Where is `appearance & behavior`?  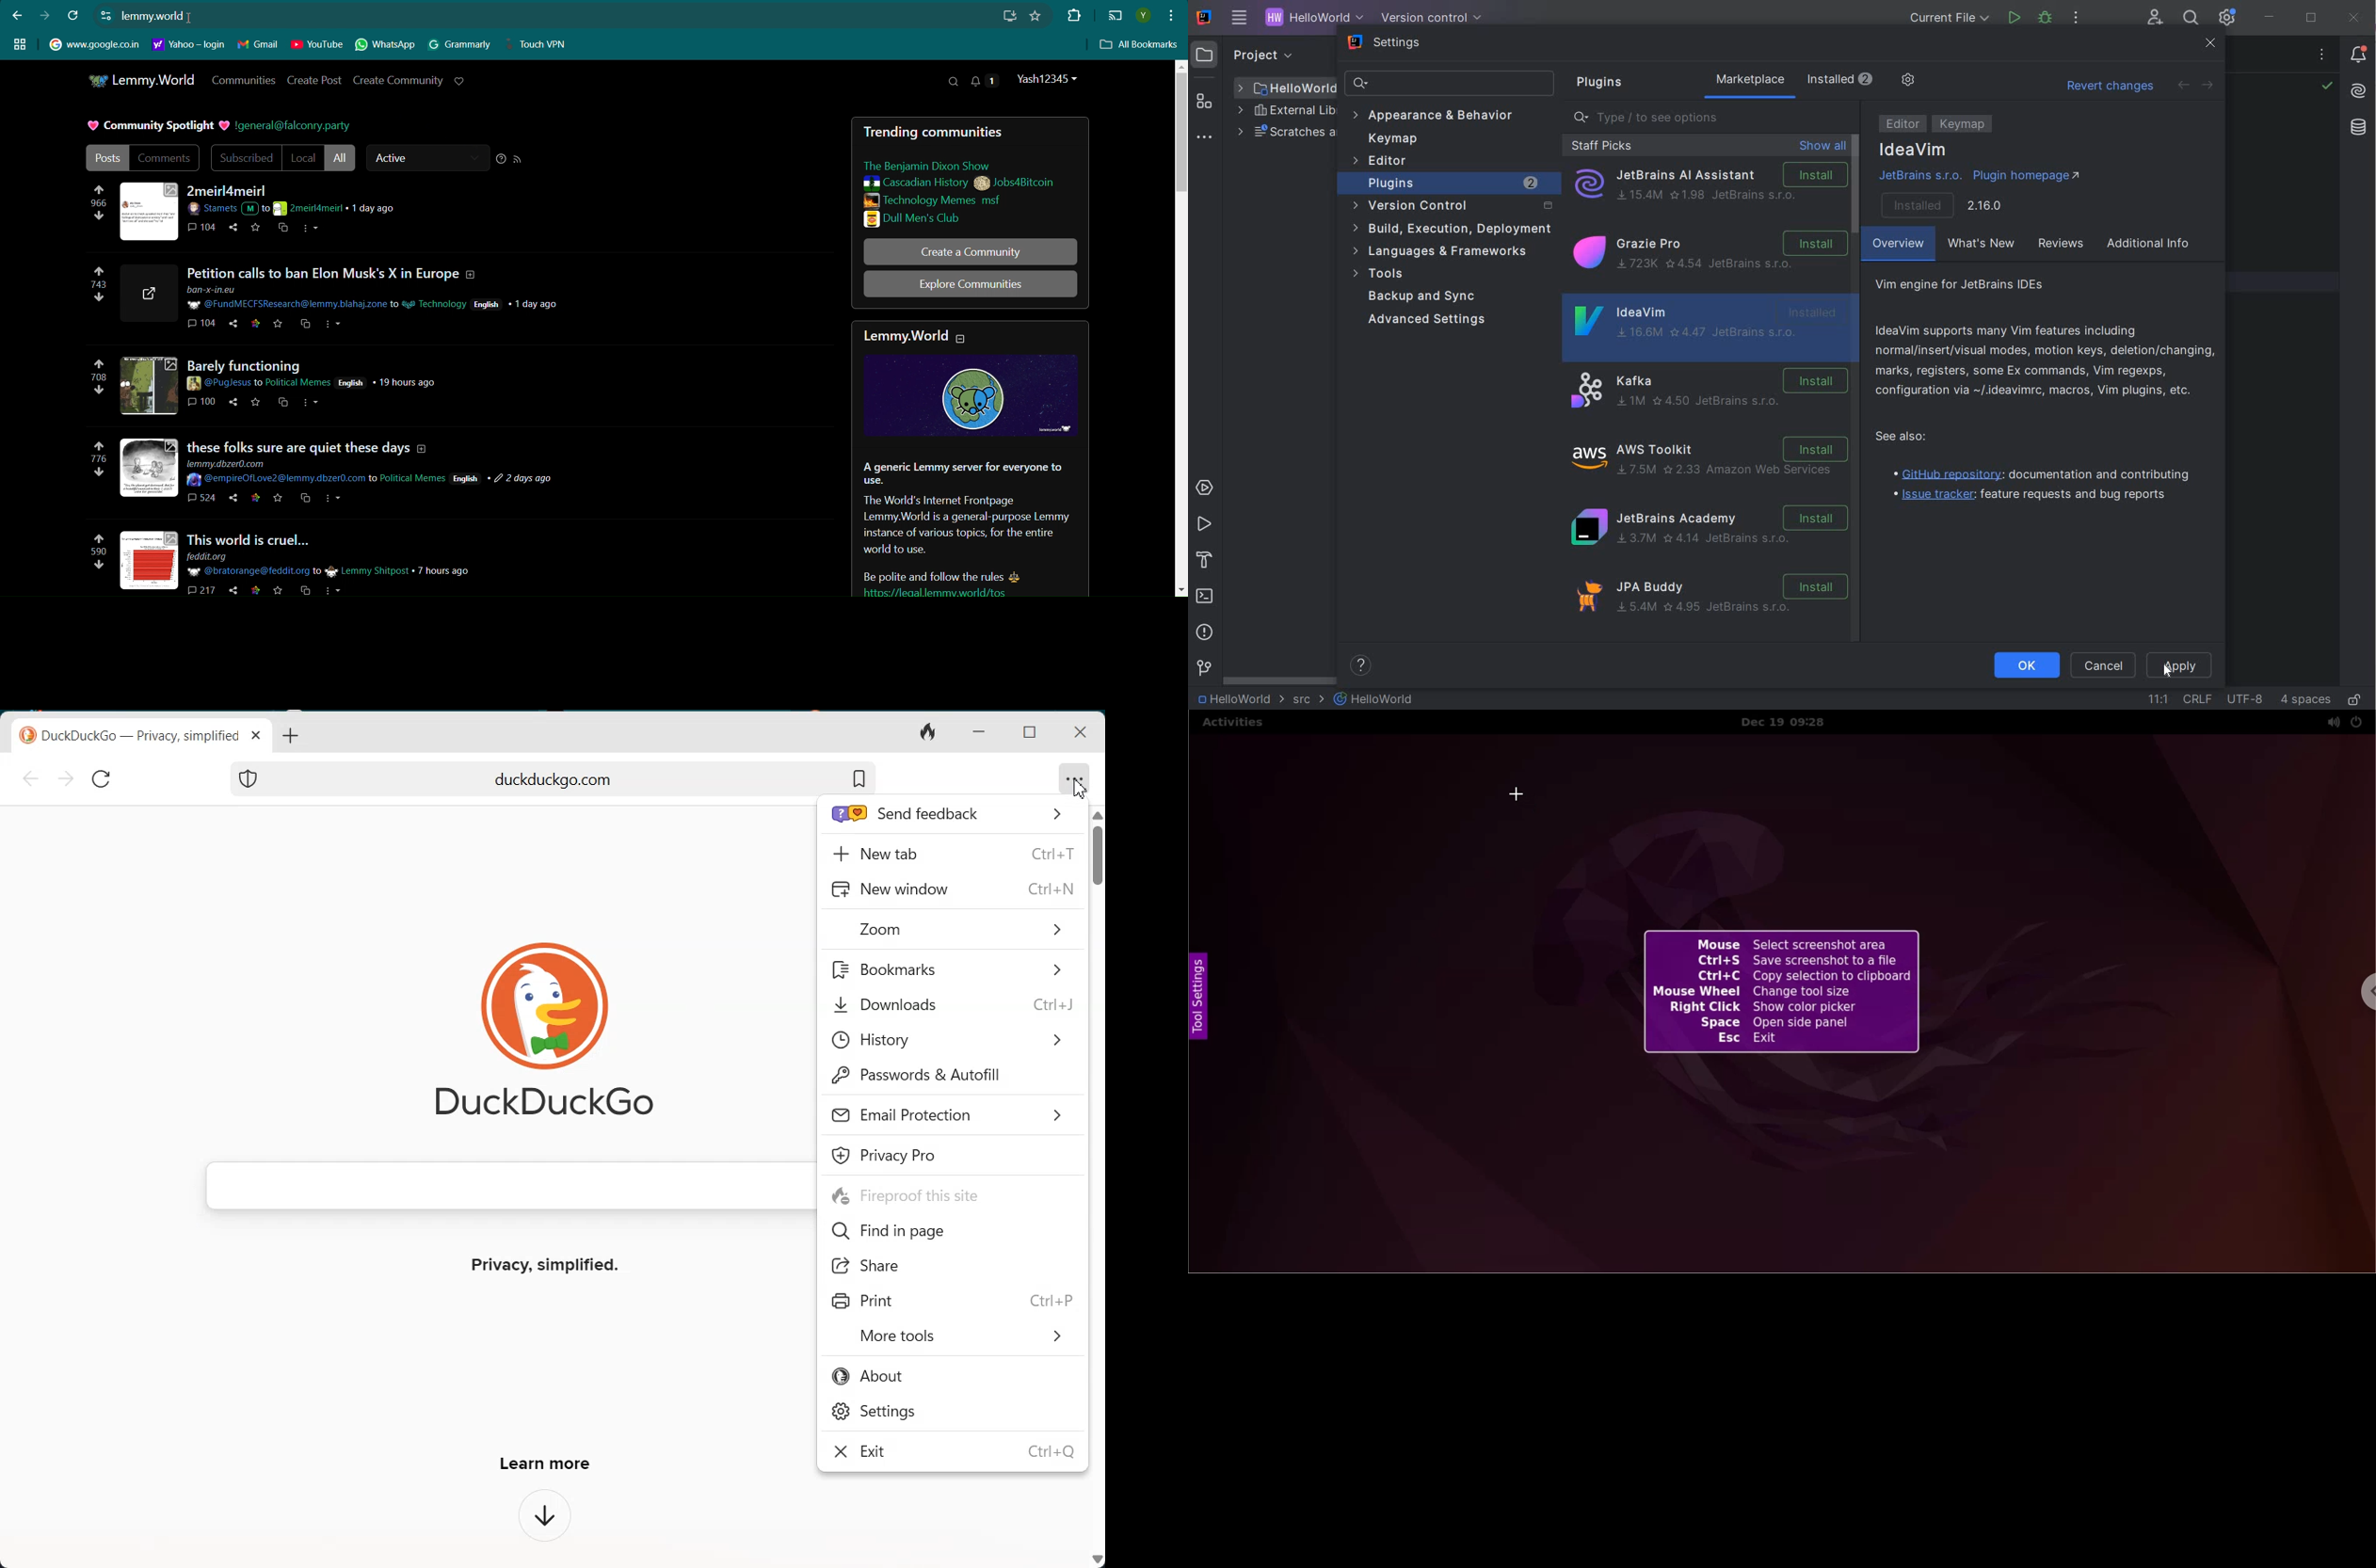 appearance & behavior is located at coordinates (1440, 115).